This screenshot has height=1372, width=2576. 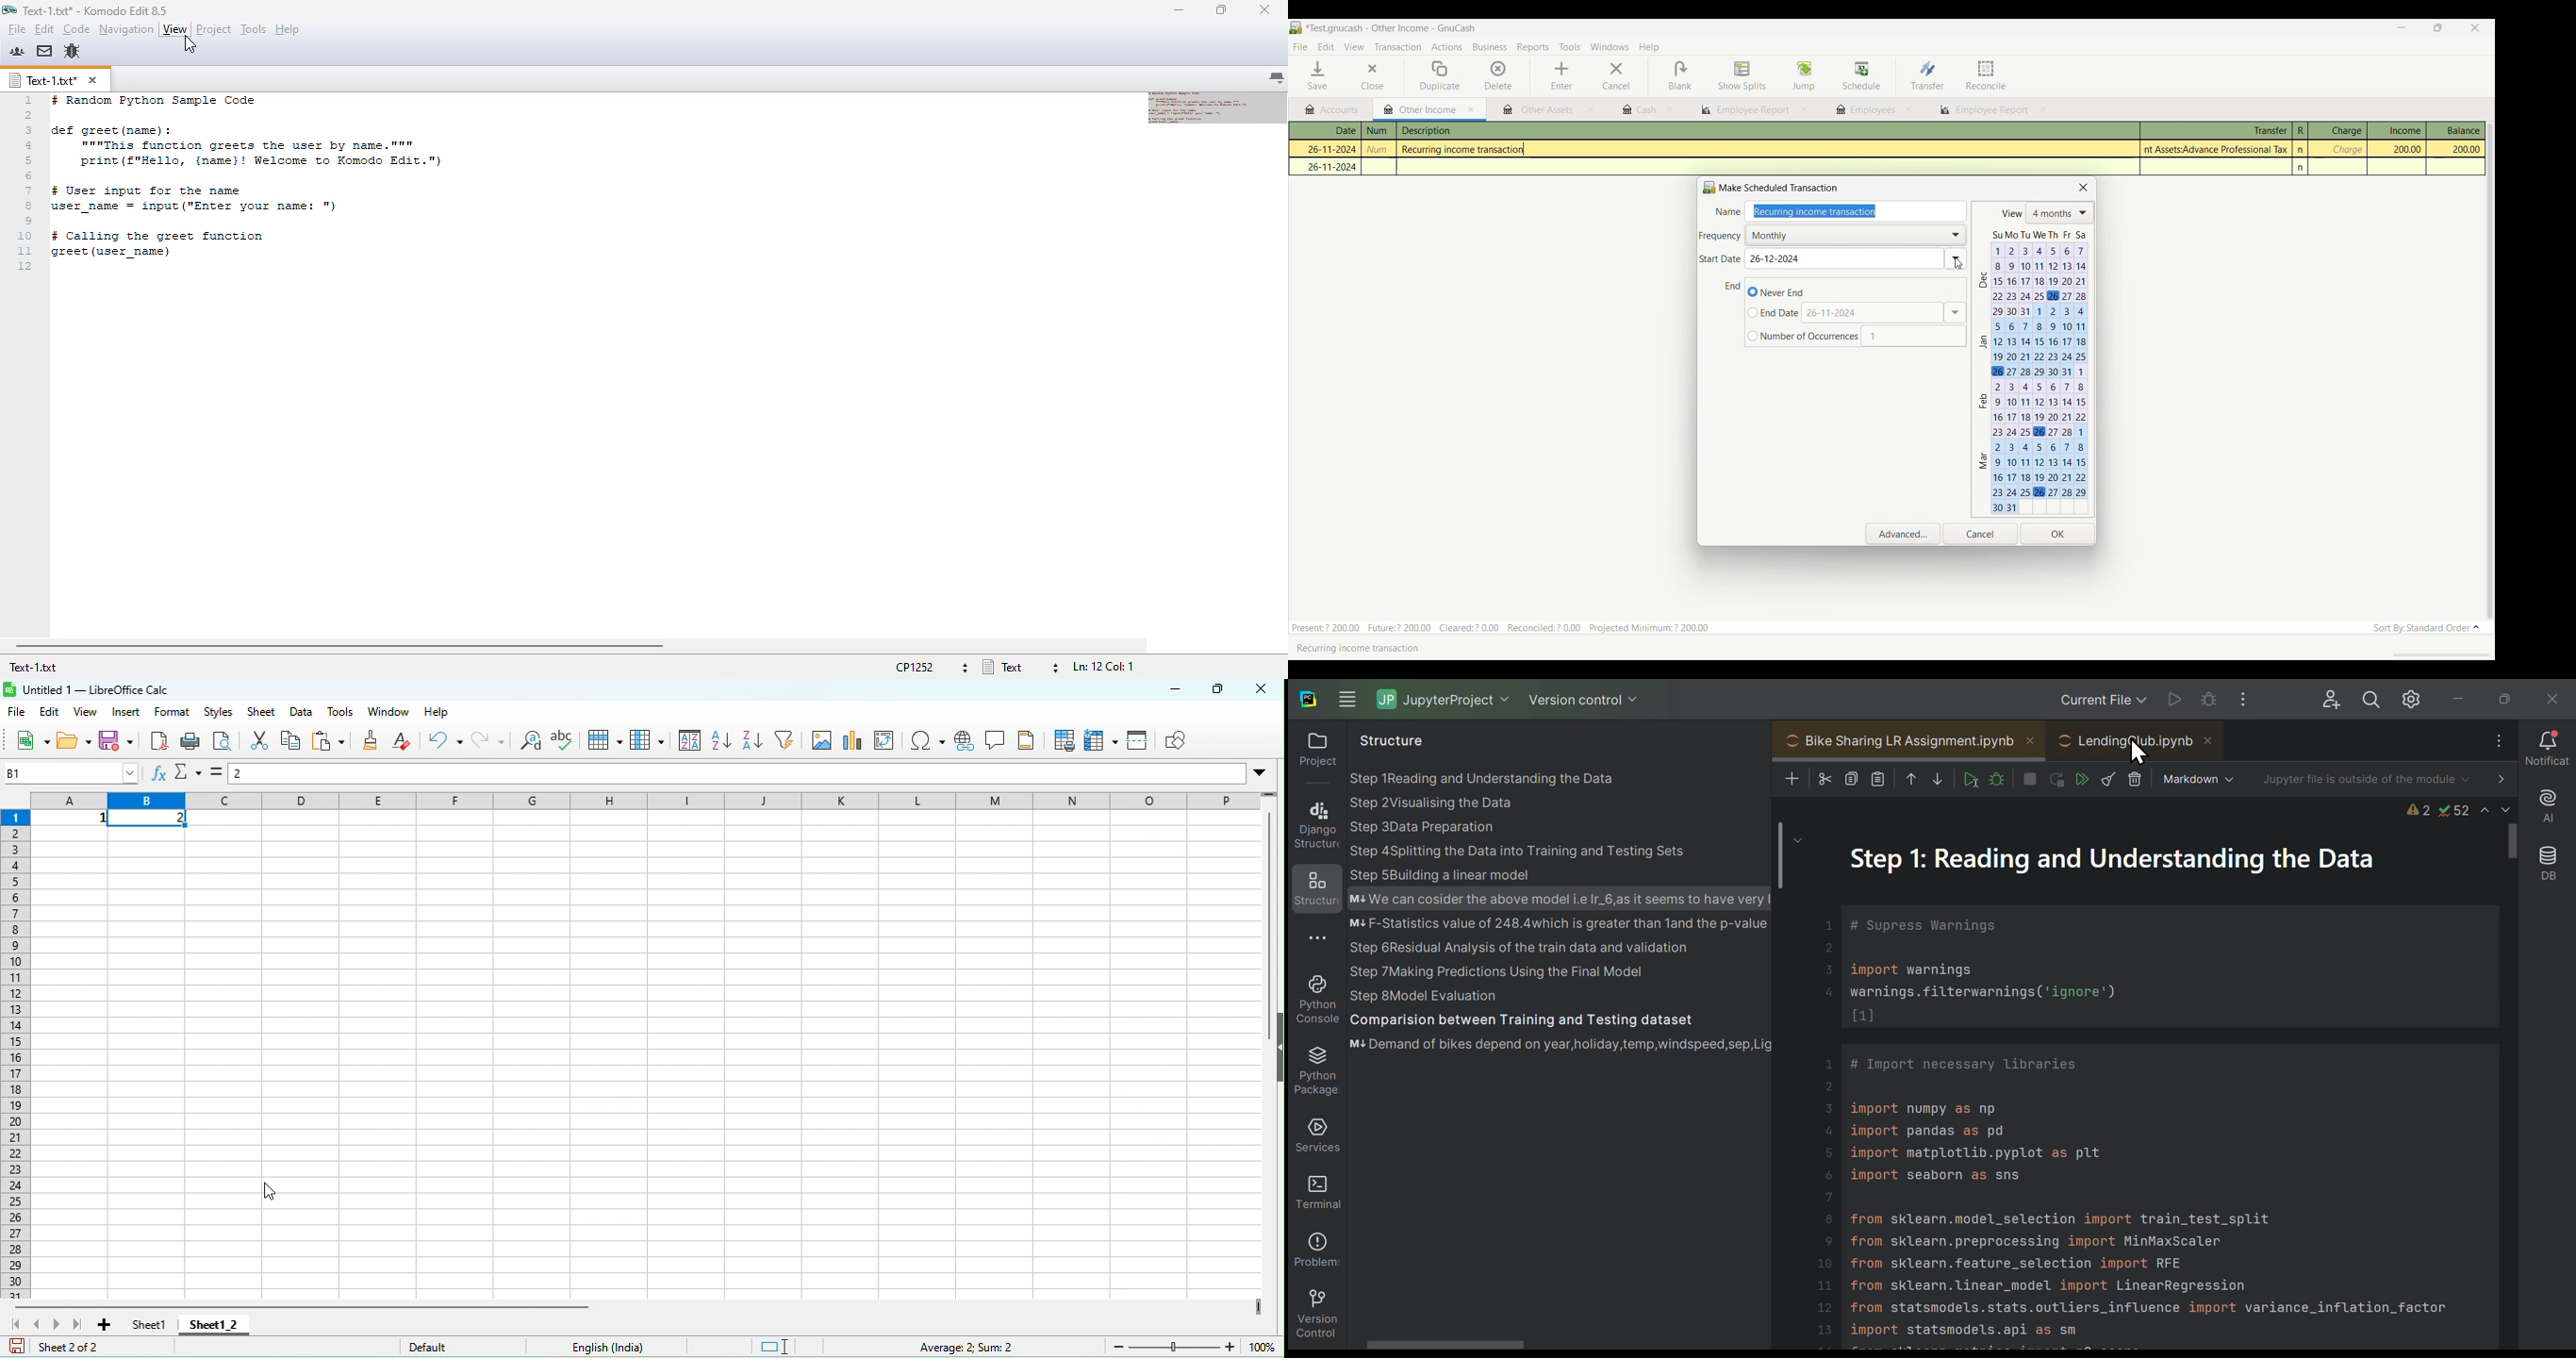 What do you see at coordinates (1649, 48) in the screenshot?
I see `Help menu` at bounding box center [1649, 48].